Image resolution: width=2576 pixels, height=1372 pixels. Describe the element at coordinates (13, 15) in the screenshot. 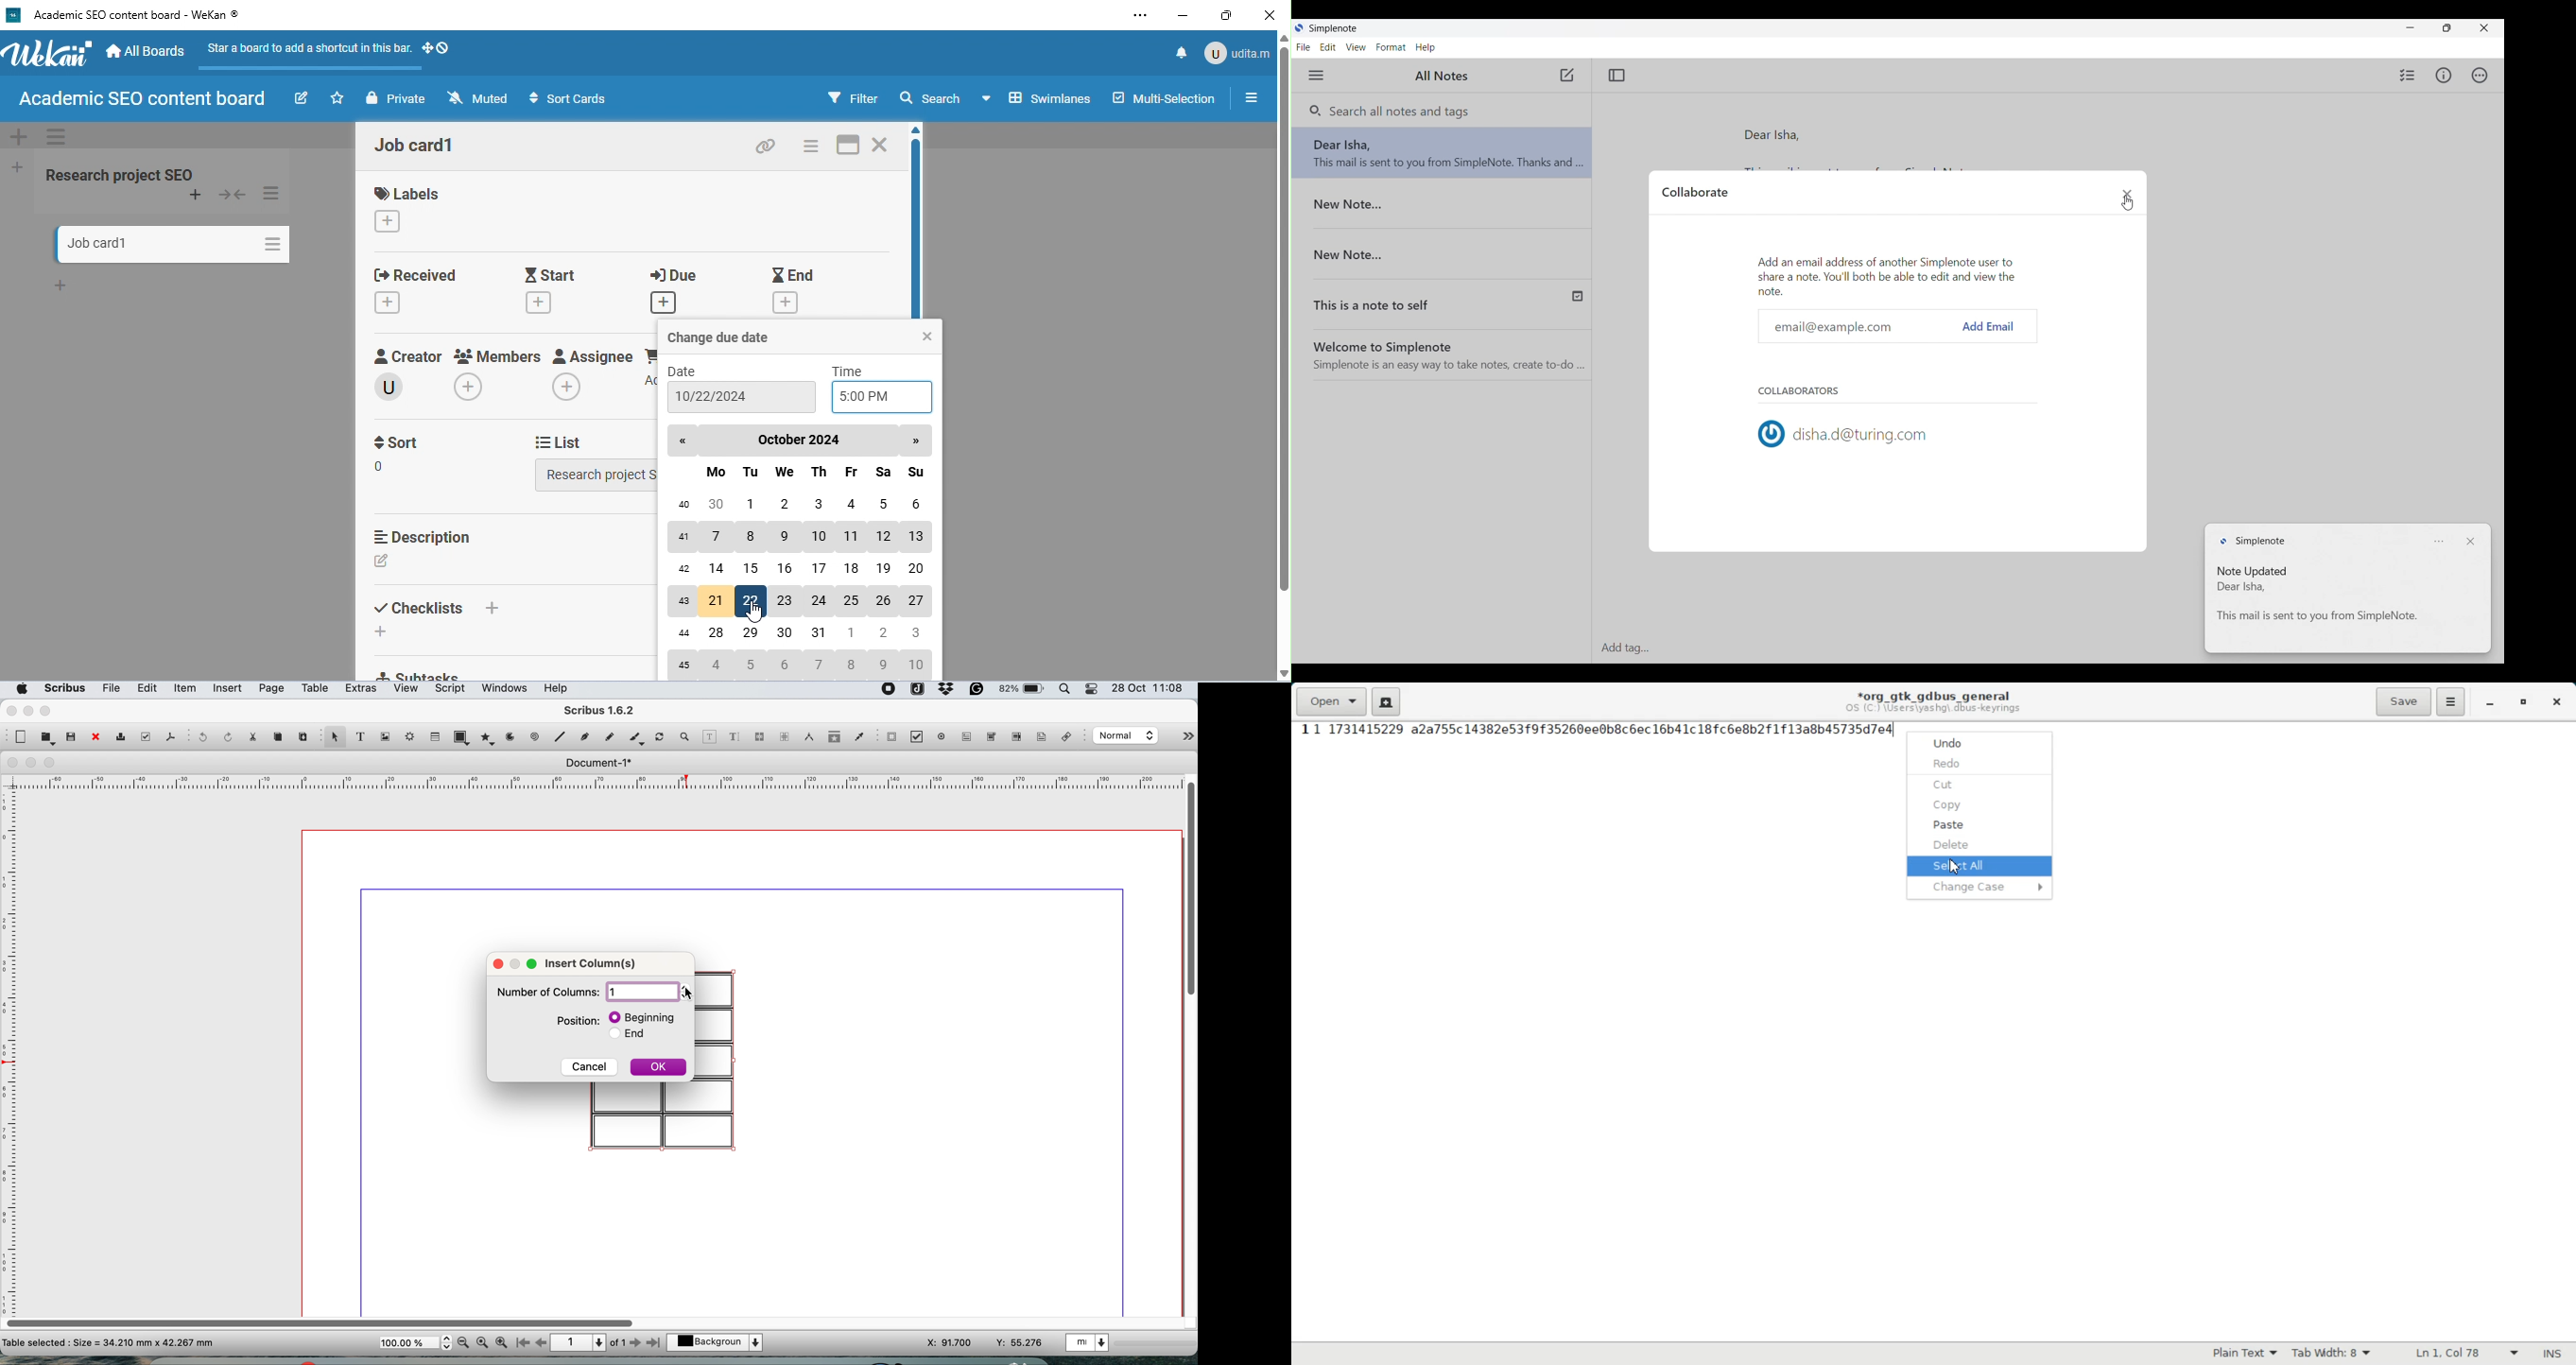

I see `wekan logo` at that location.